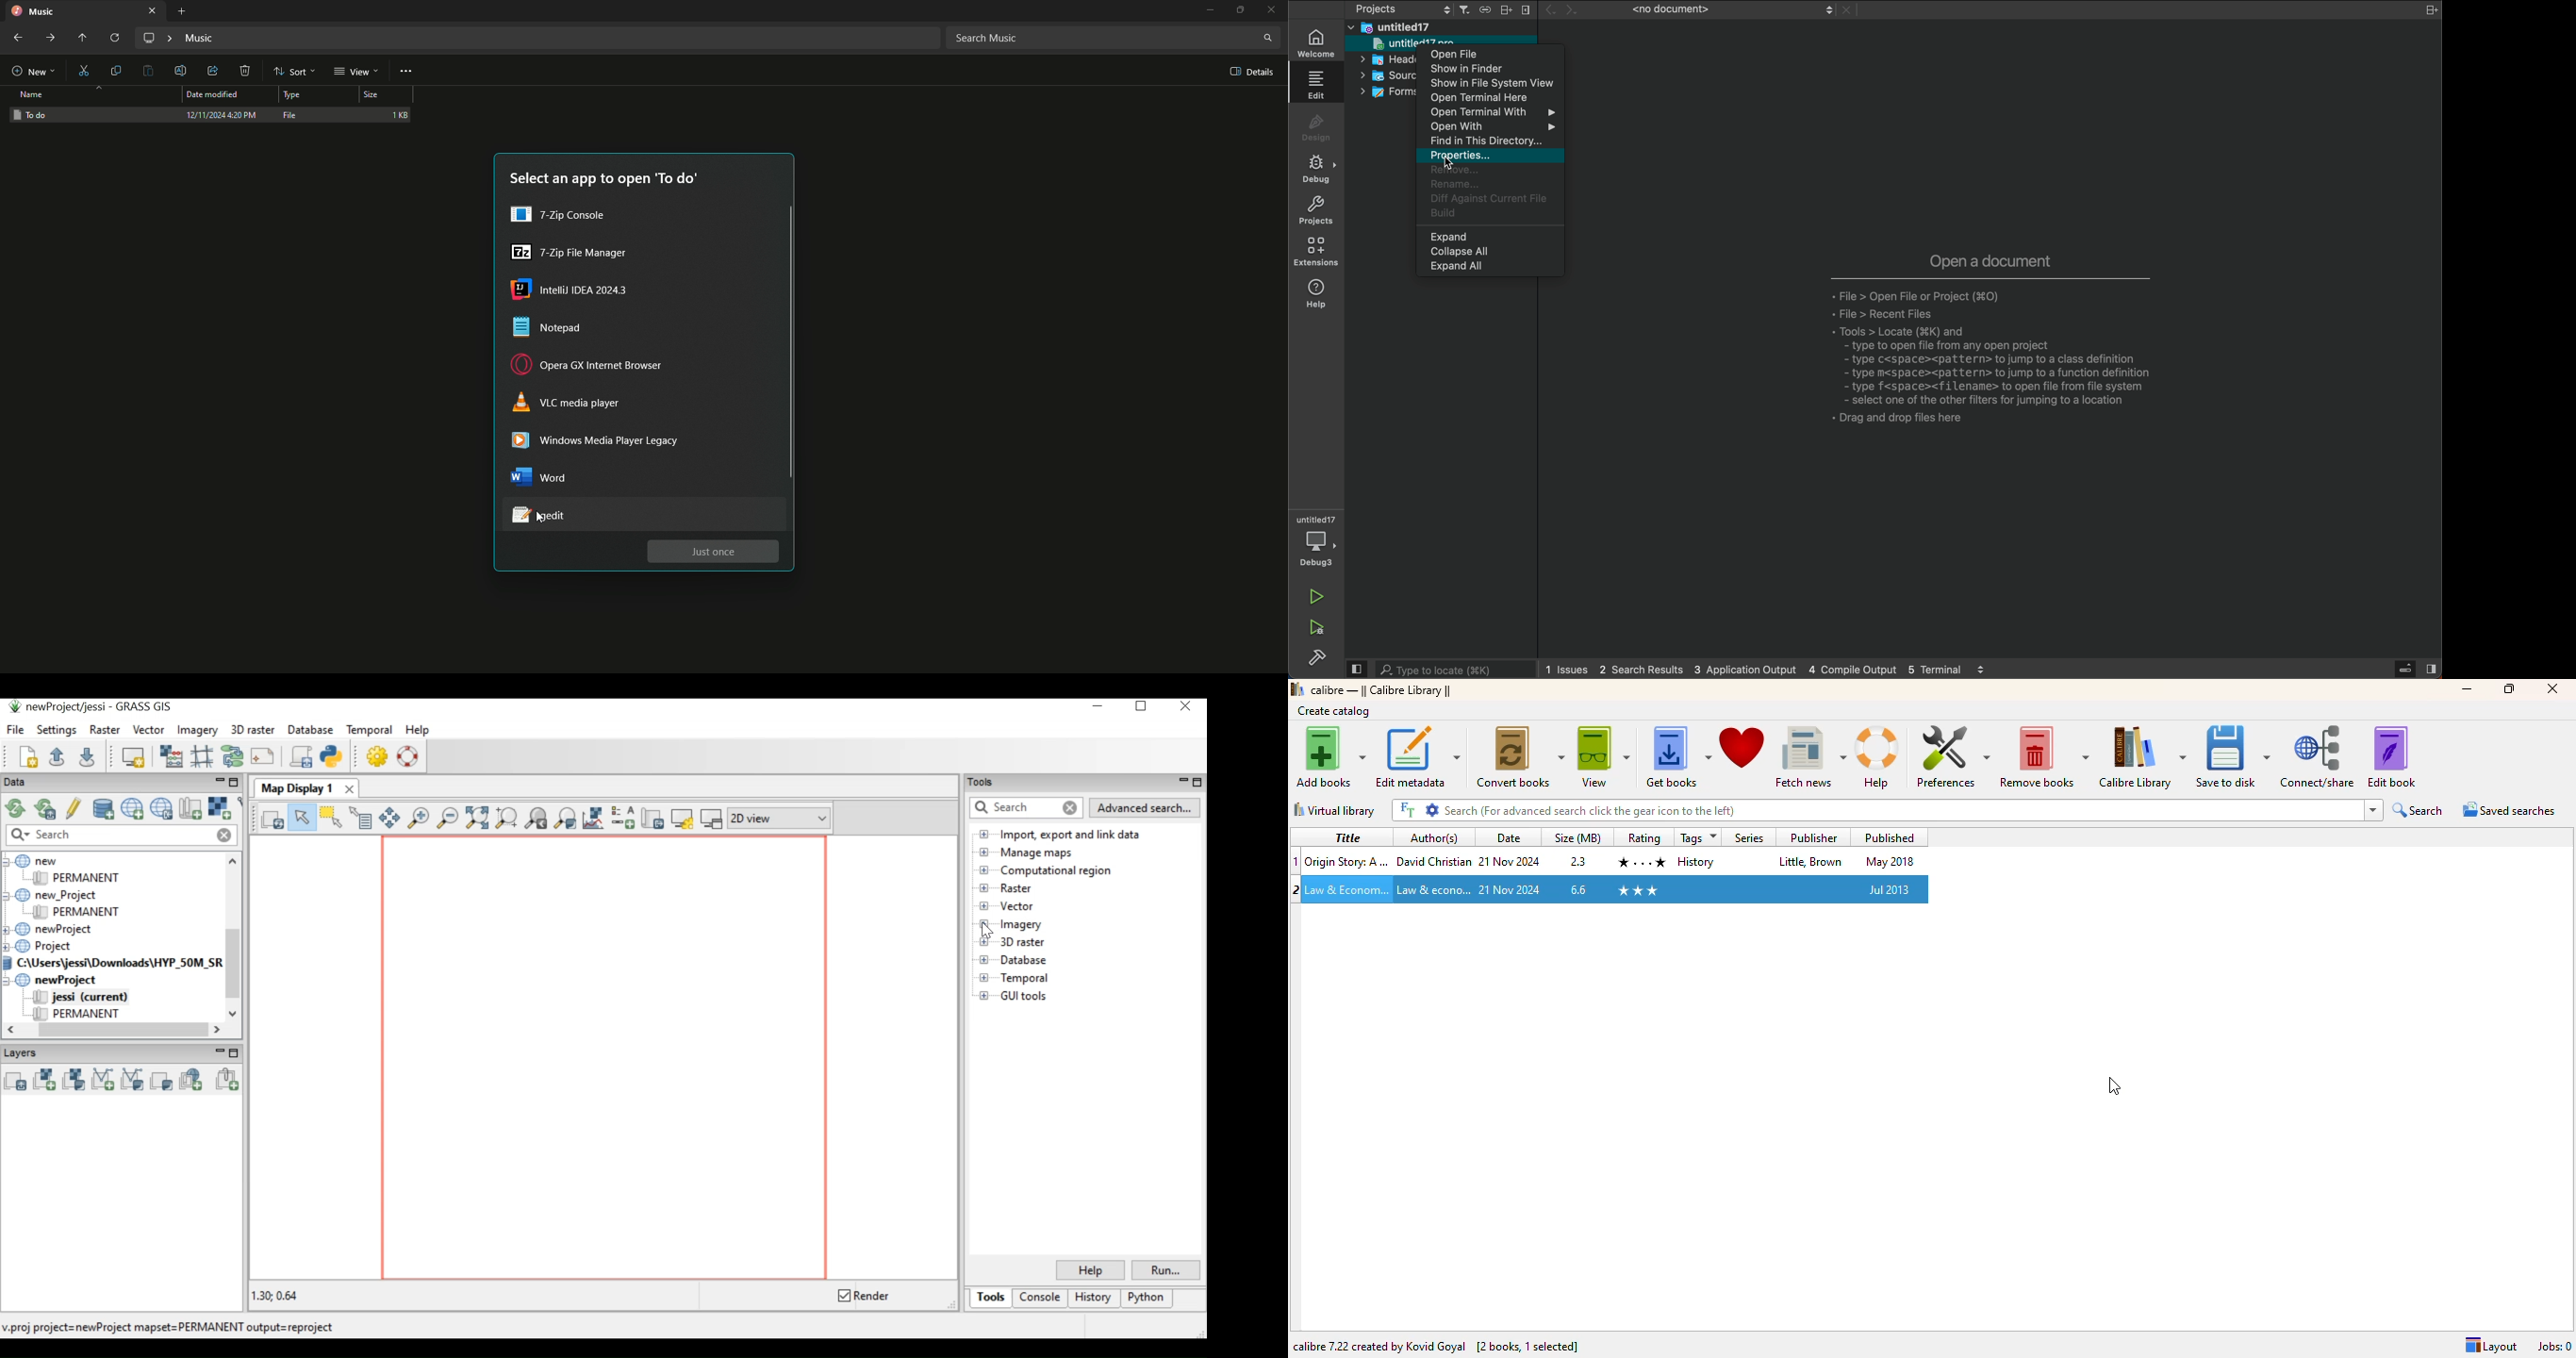 The image size is (2576, 1372). Describe the element at coordinates (2492, 1346) in the screenshot. I see `Layout` at that location.